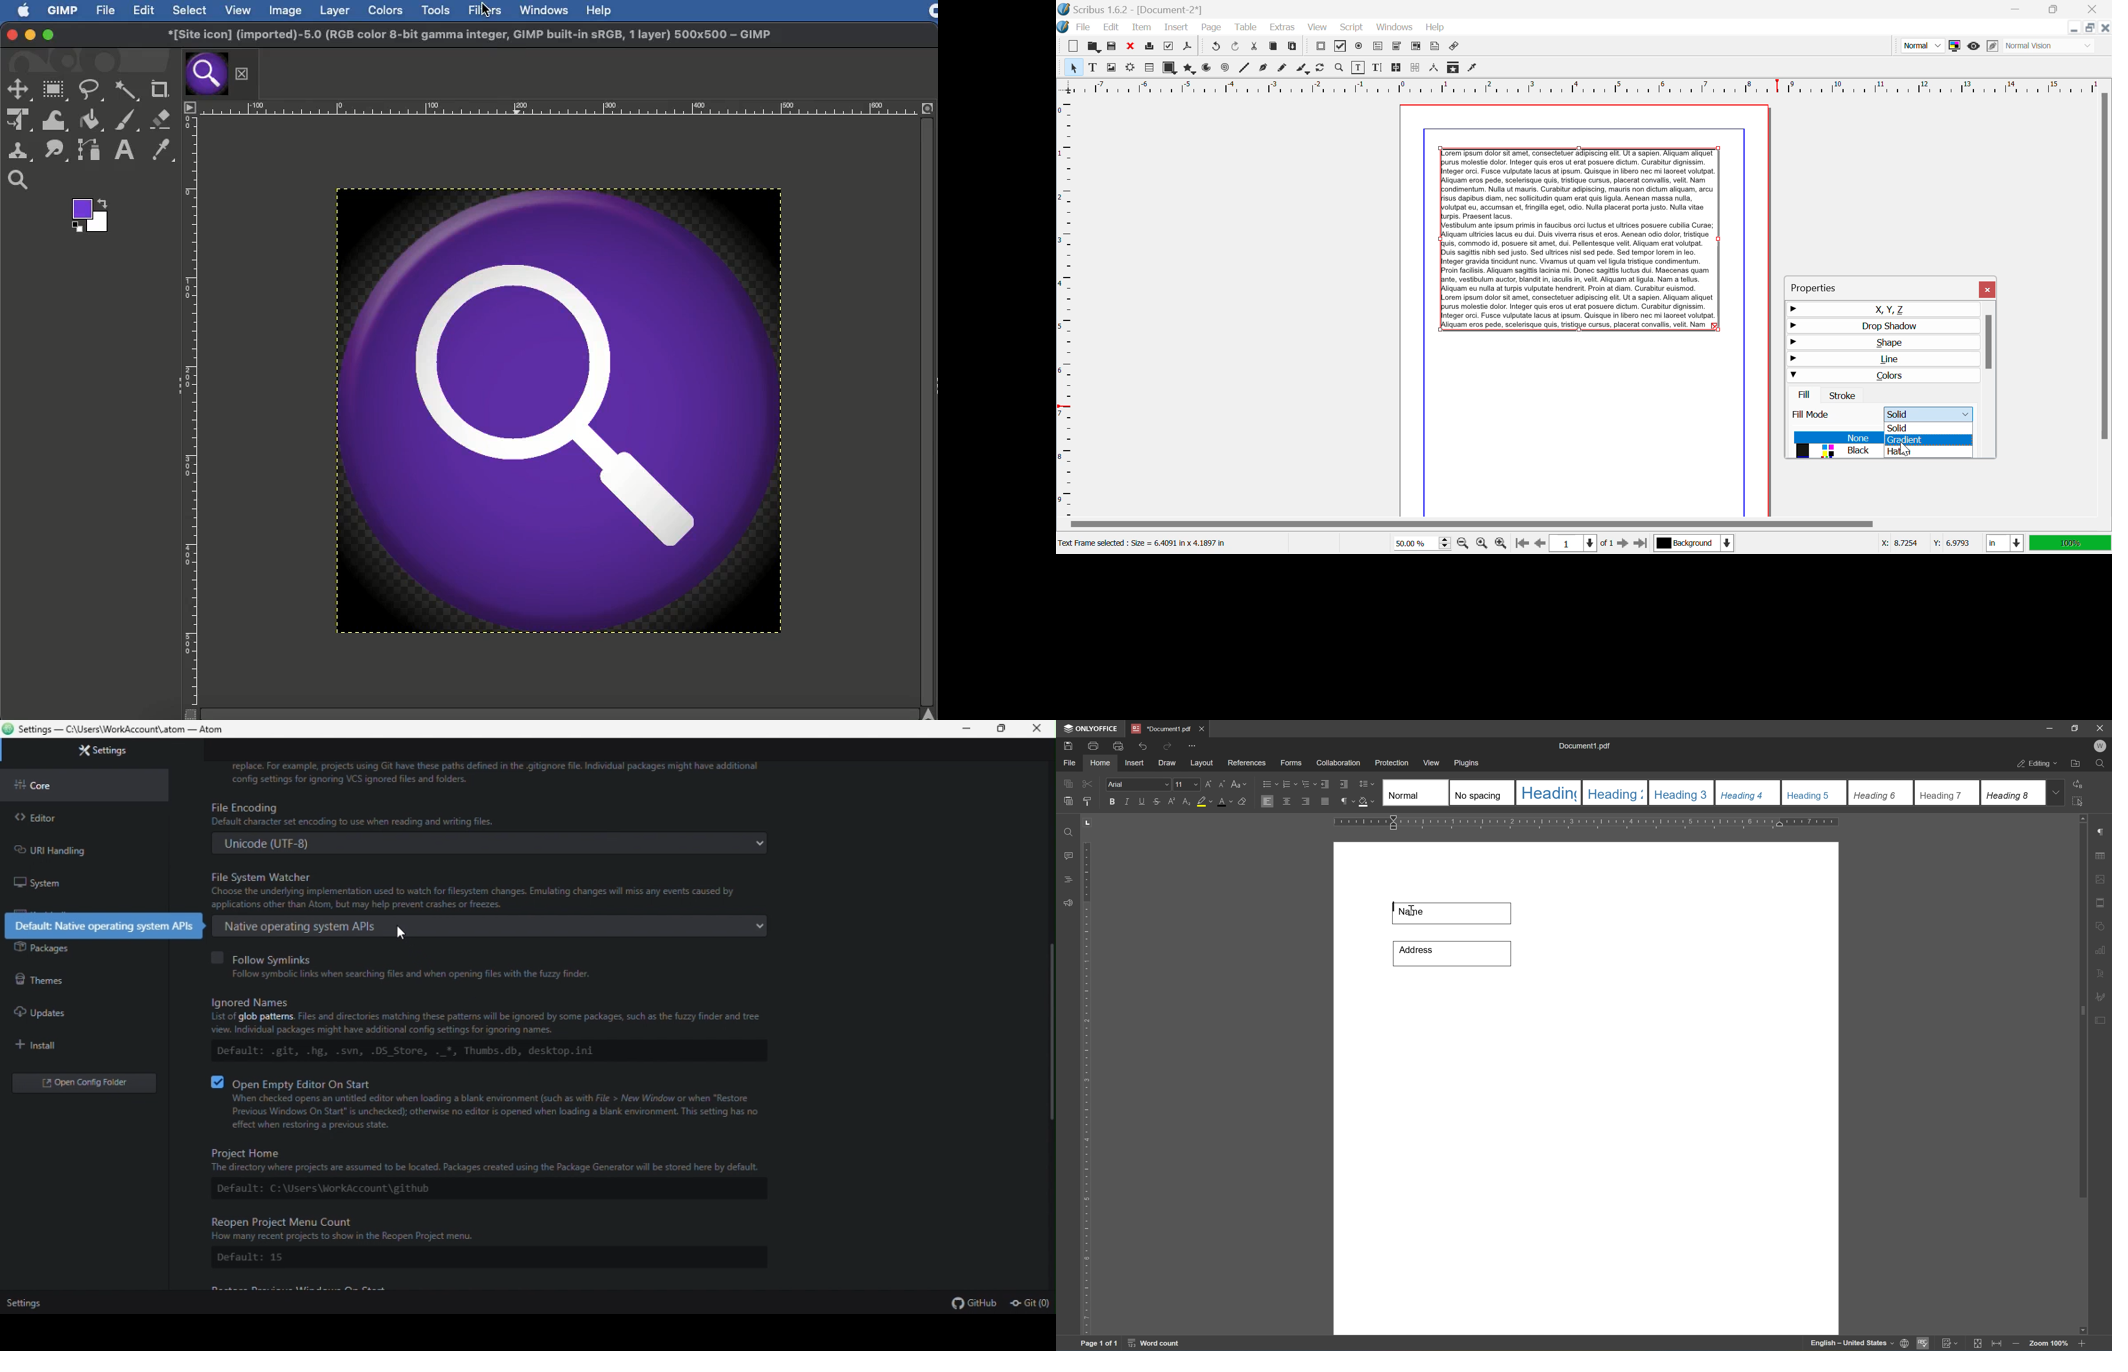 This screenshot has width=2128, height=1372. What do you see at coordinates (1151, 46) in the screenshot?
I see `Print` at bounding box center [1151, 46].